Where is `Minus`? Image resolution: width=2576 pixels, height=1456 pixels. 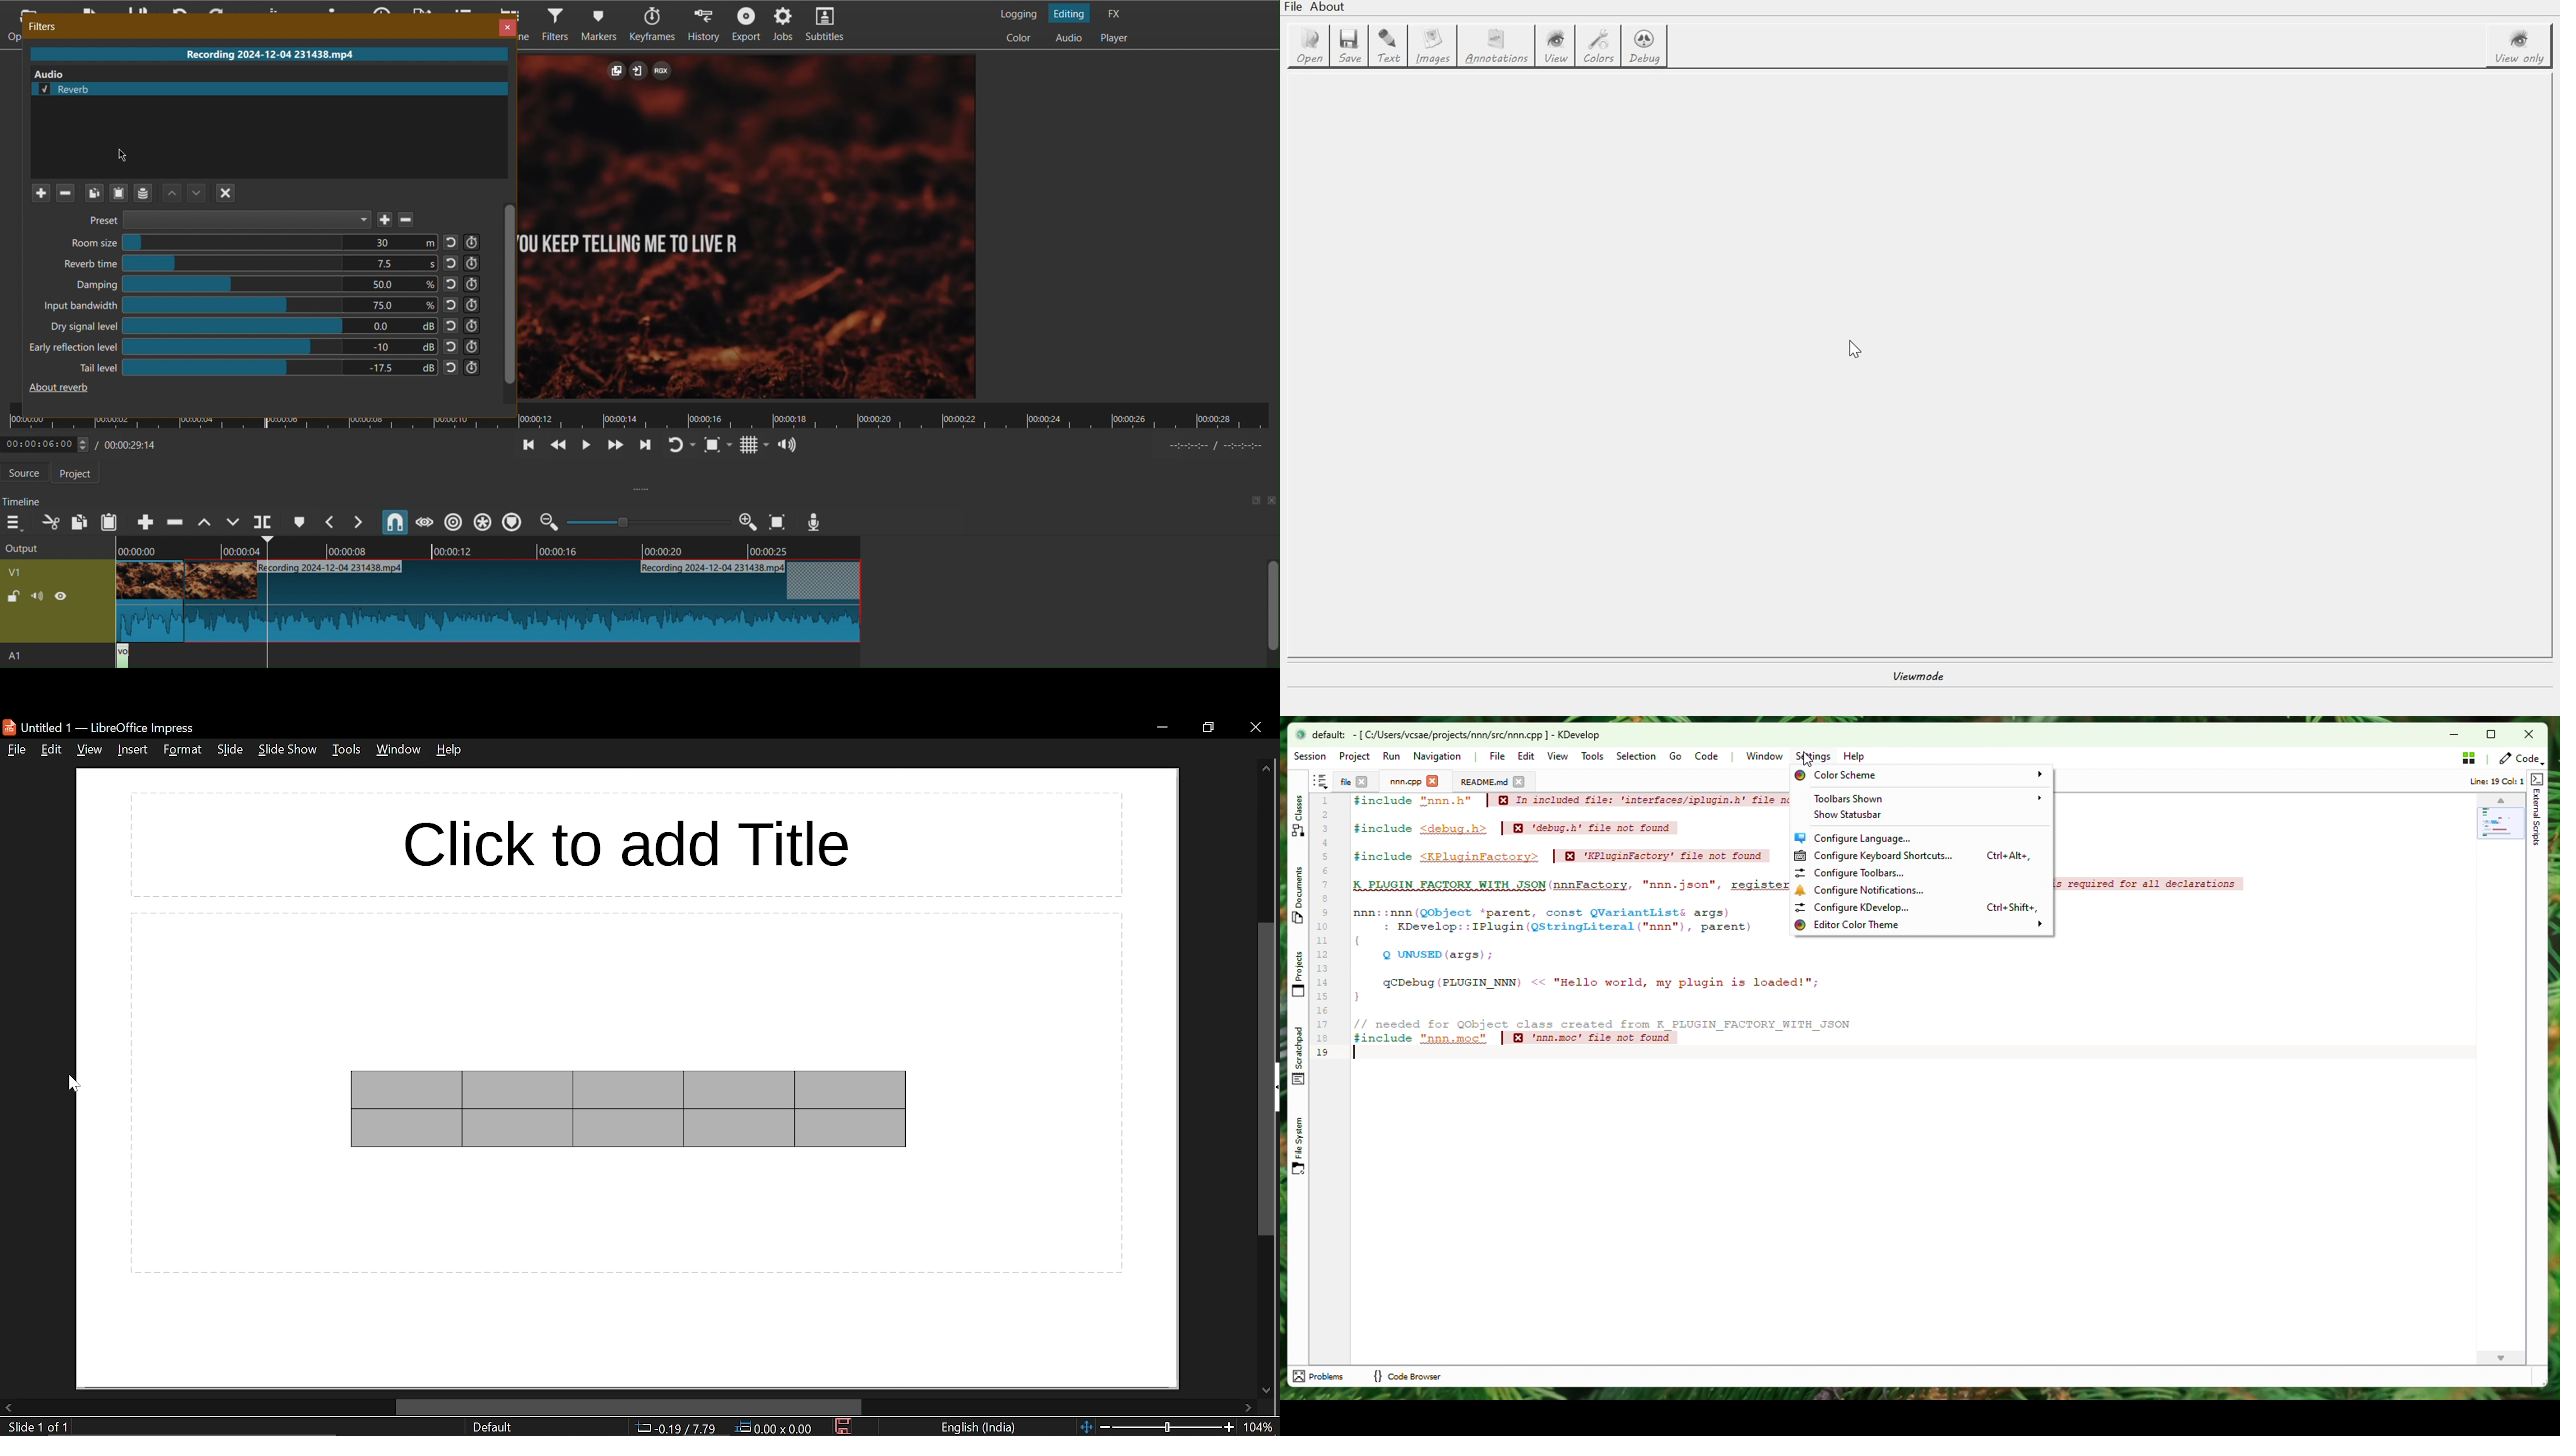
Minus is located at coordinates (66, 194).